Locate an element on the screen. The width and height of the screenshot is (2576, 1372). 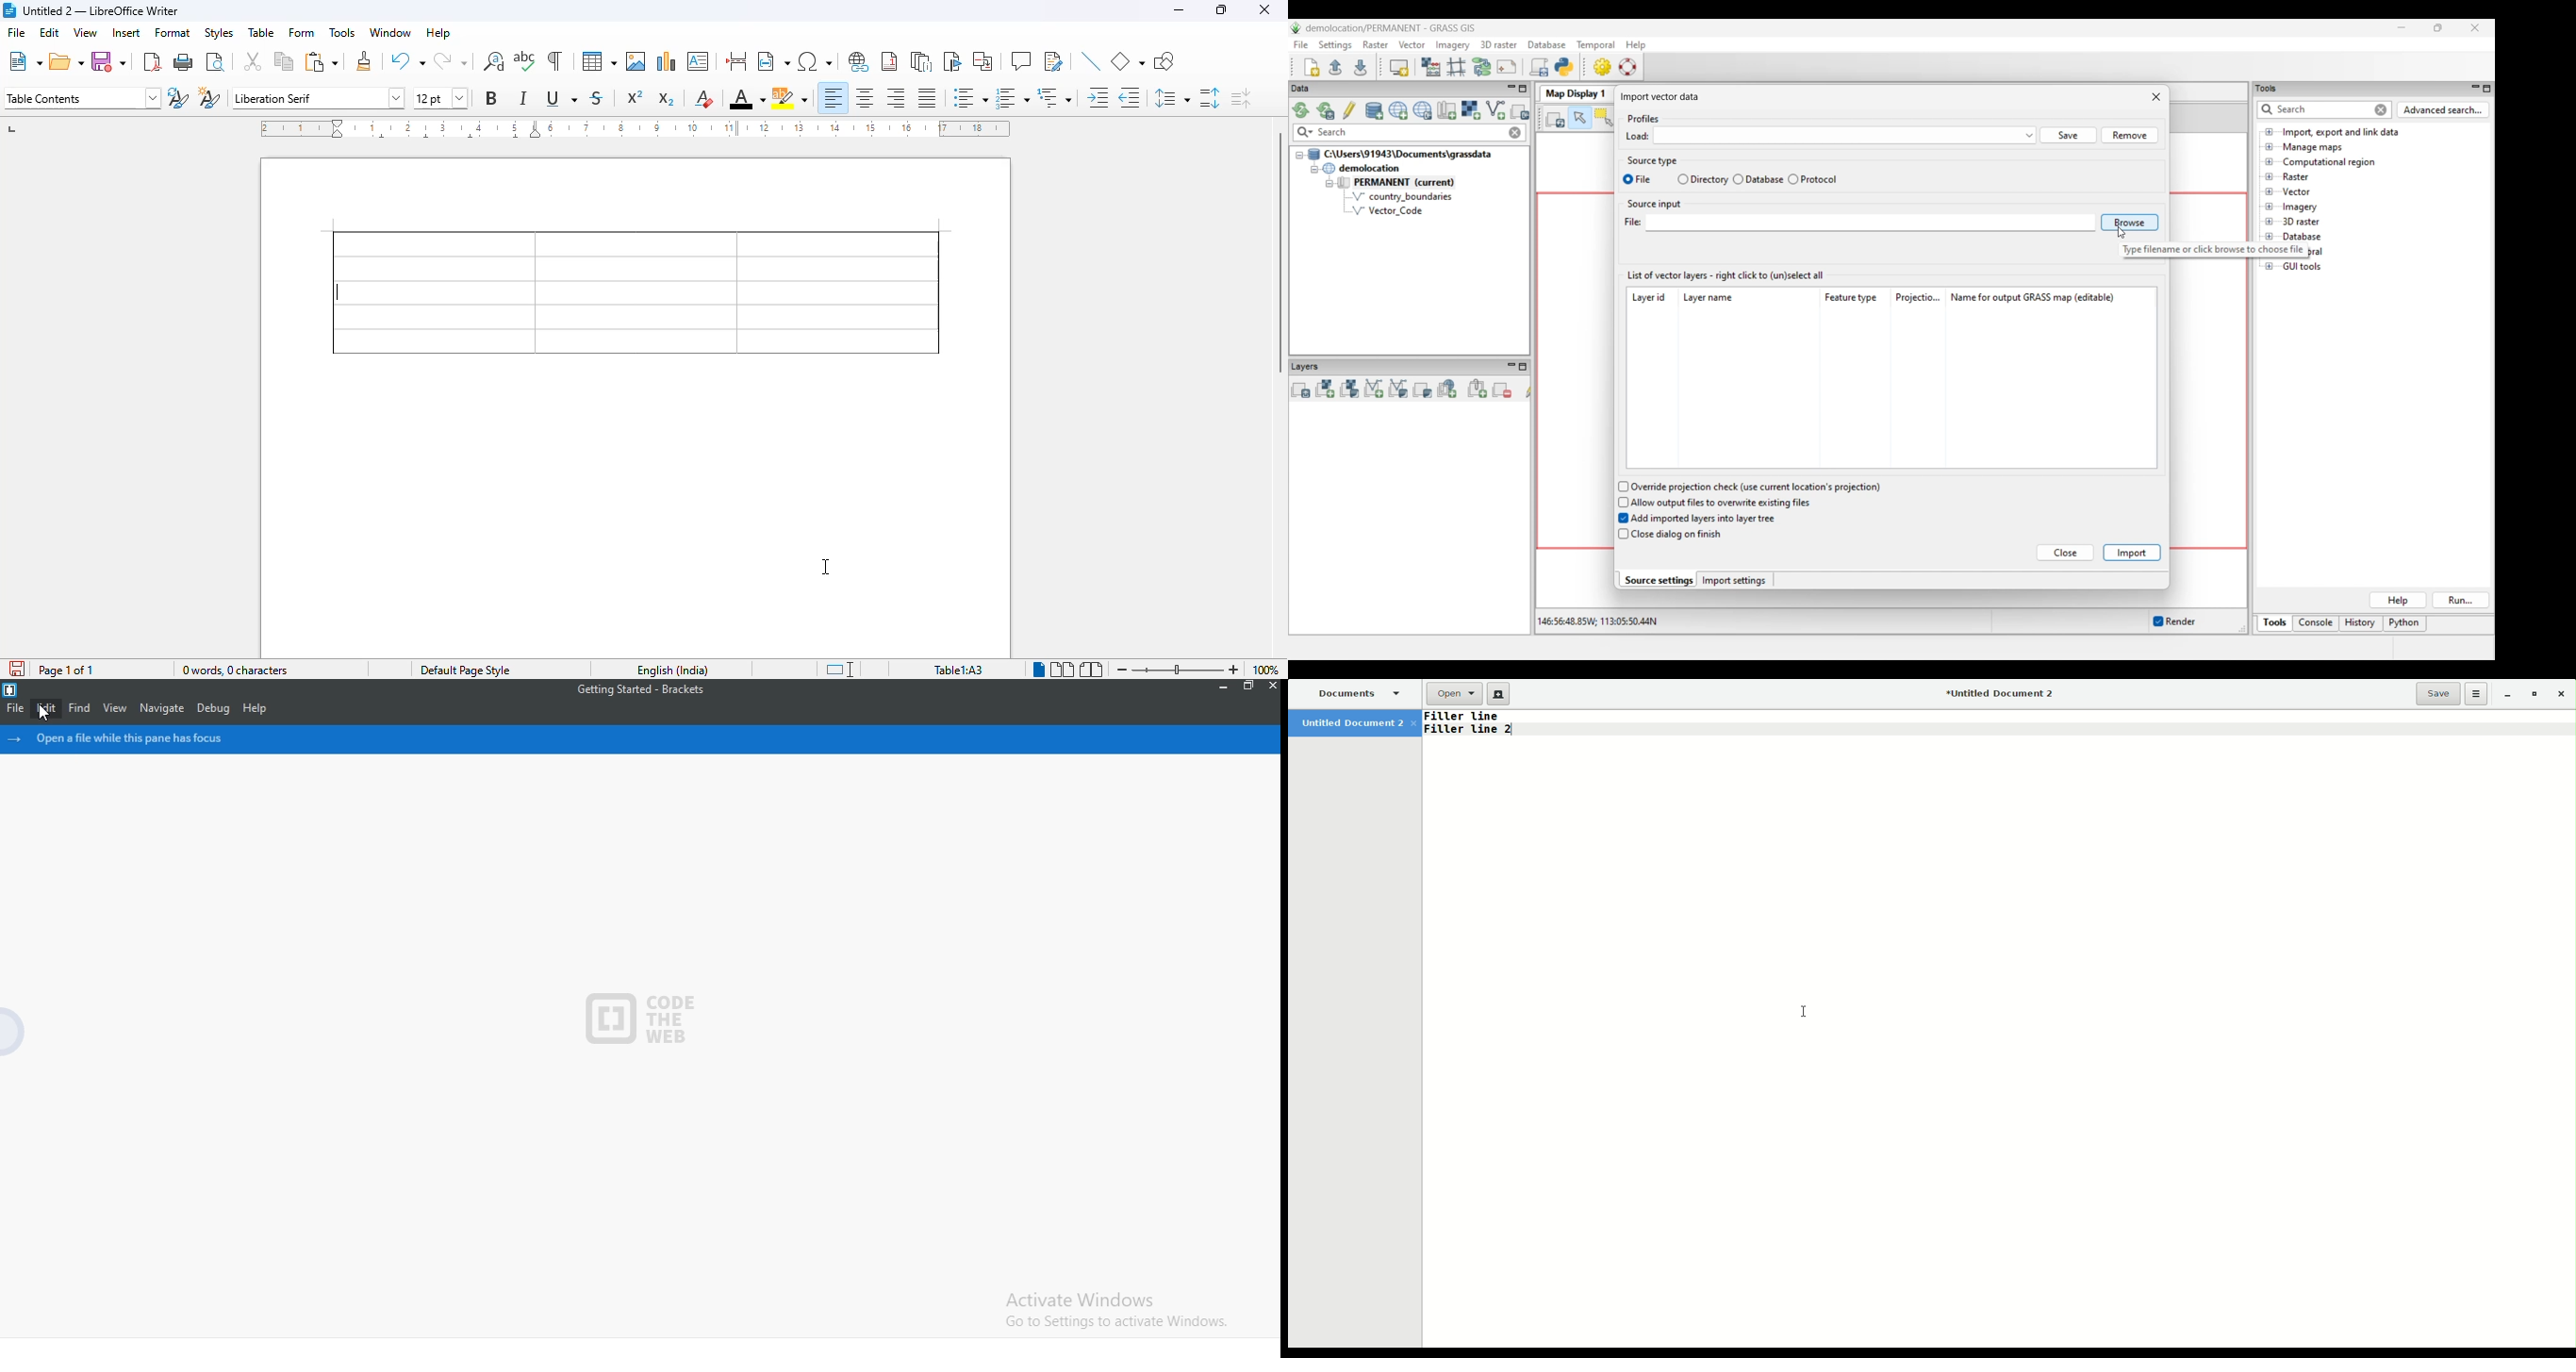
copy is located at coordinates (285, 62).